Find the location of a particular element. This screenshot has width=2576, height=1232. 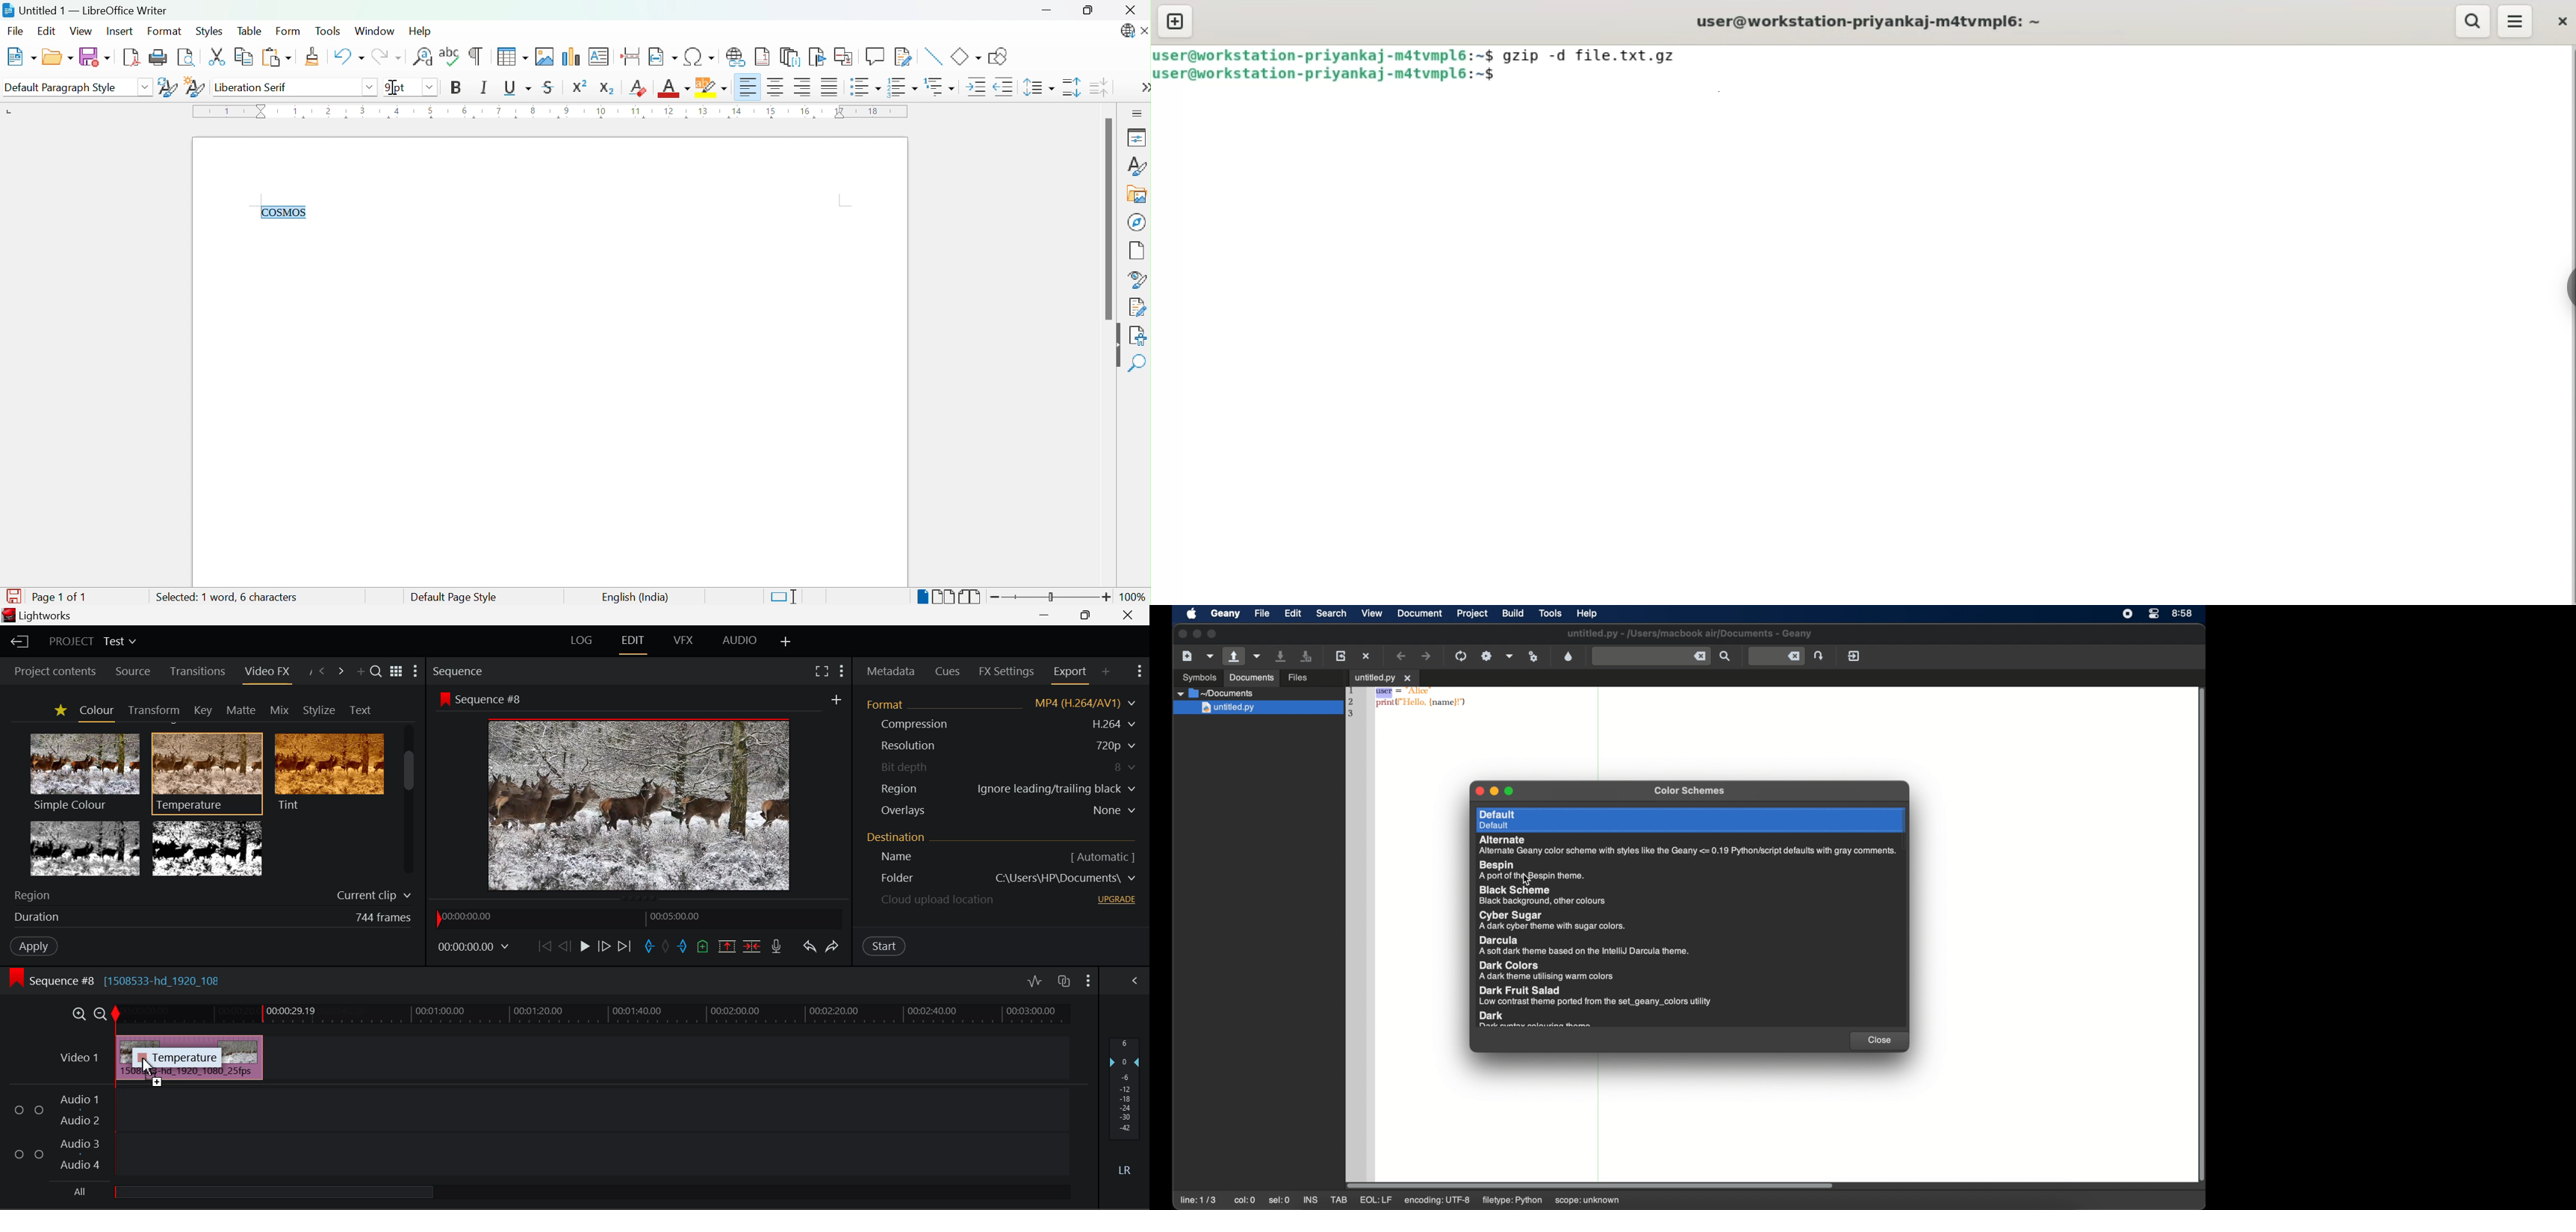

Align Center is located at coordinates (777, 87).